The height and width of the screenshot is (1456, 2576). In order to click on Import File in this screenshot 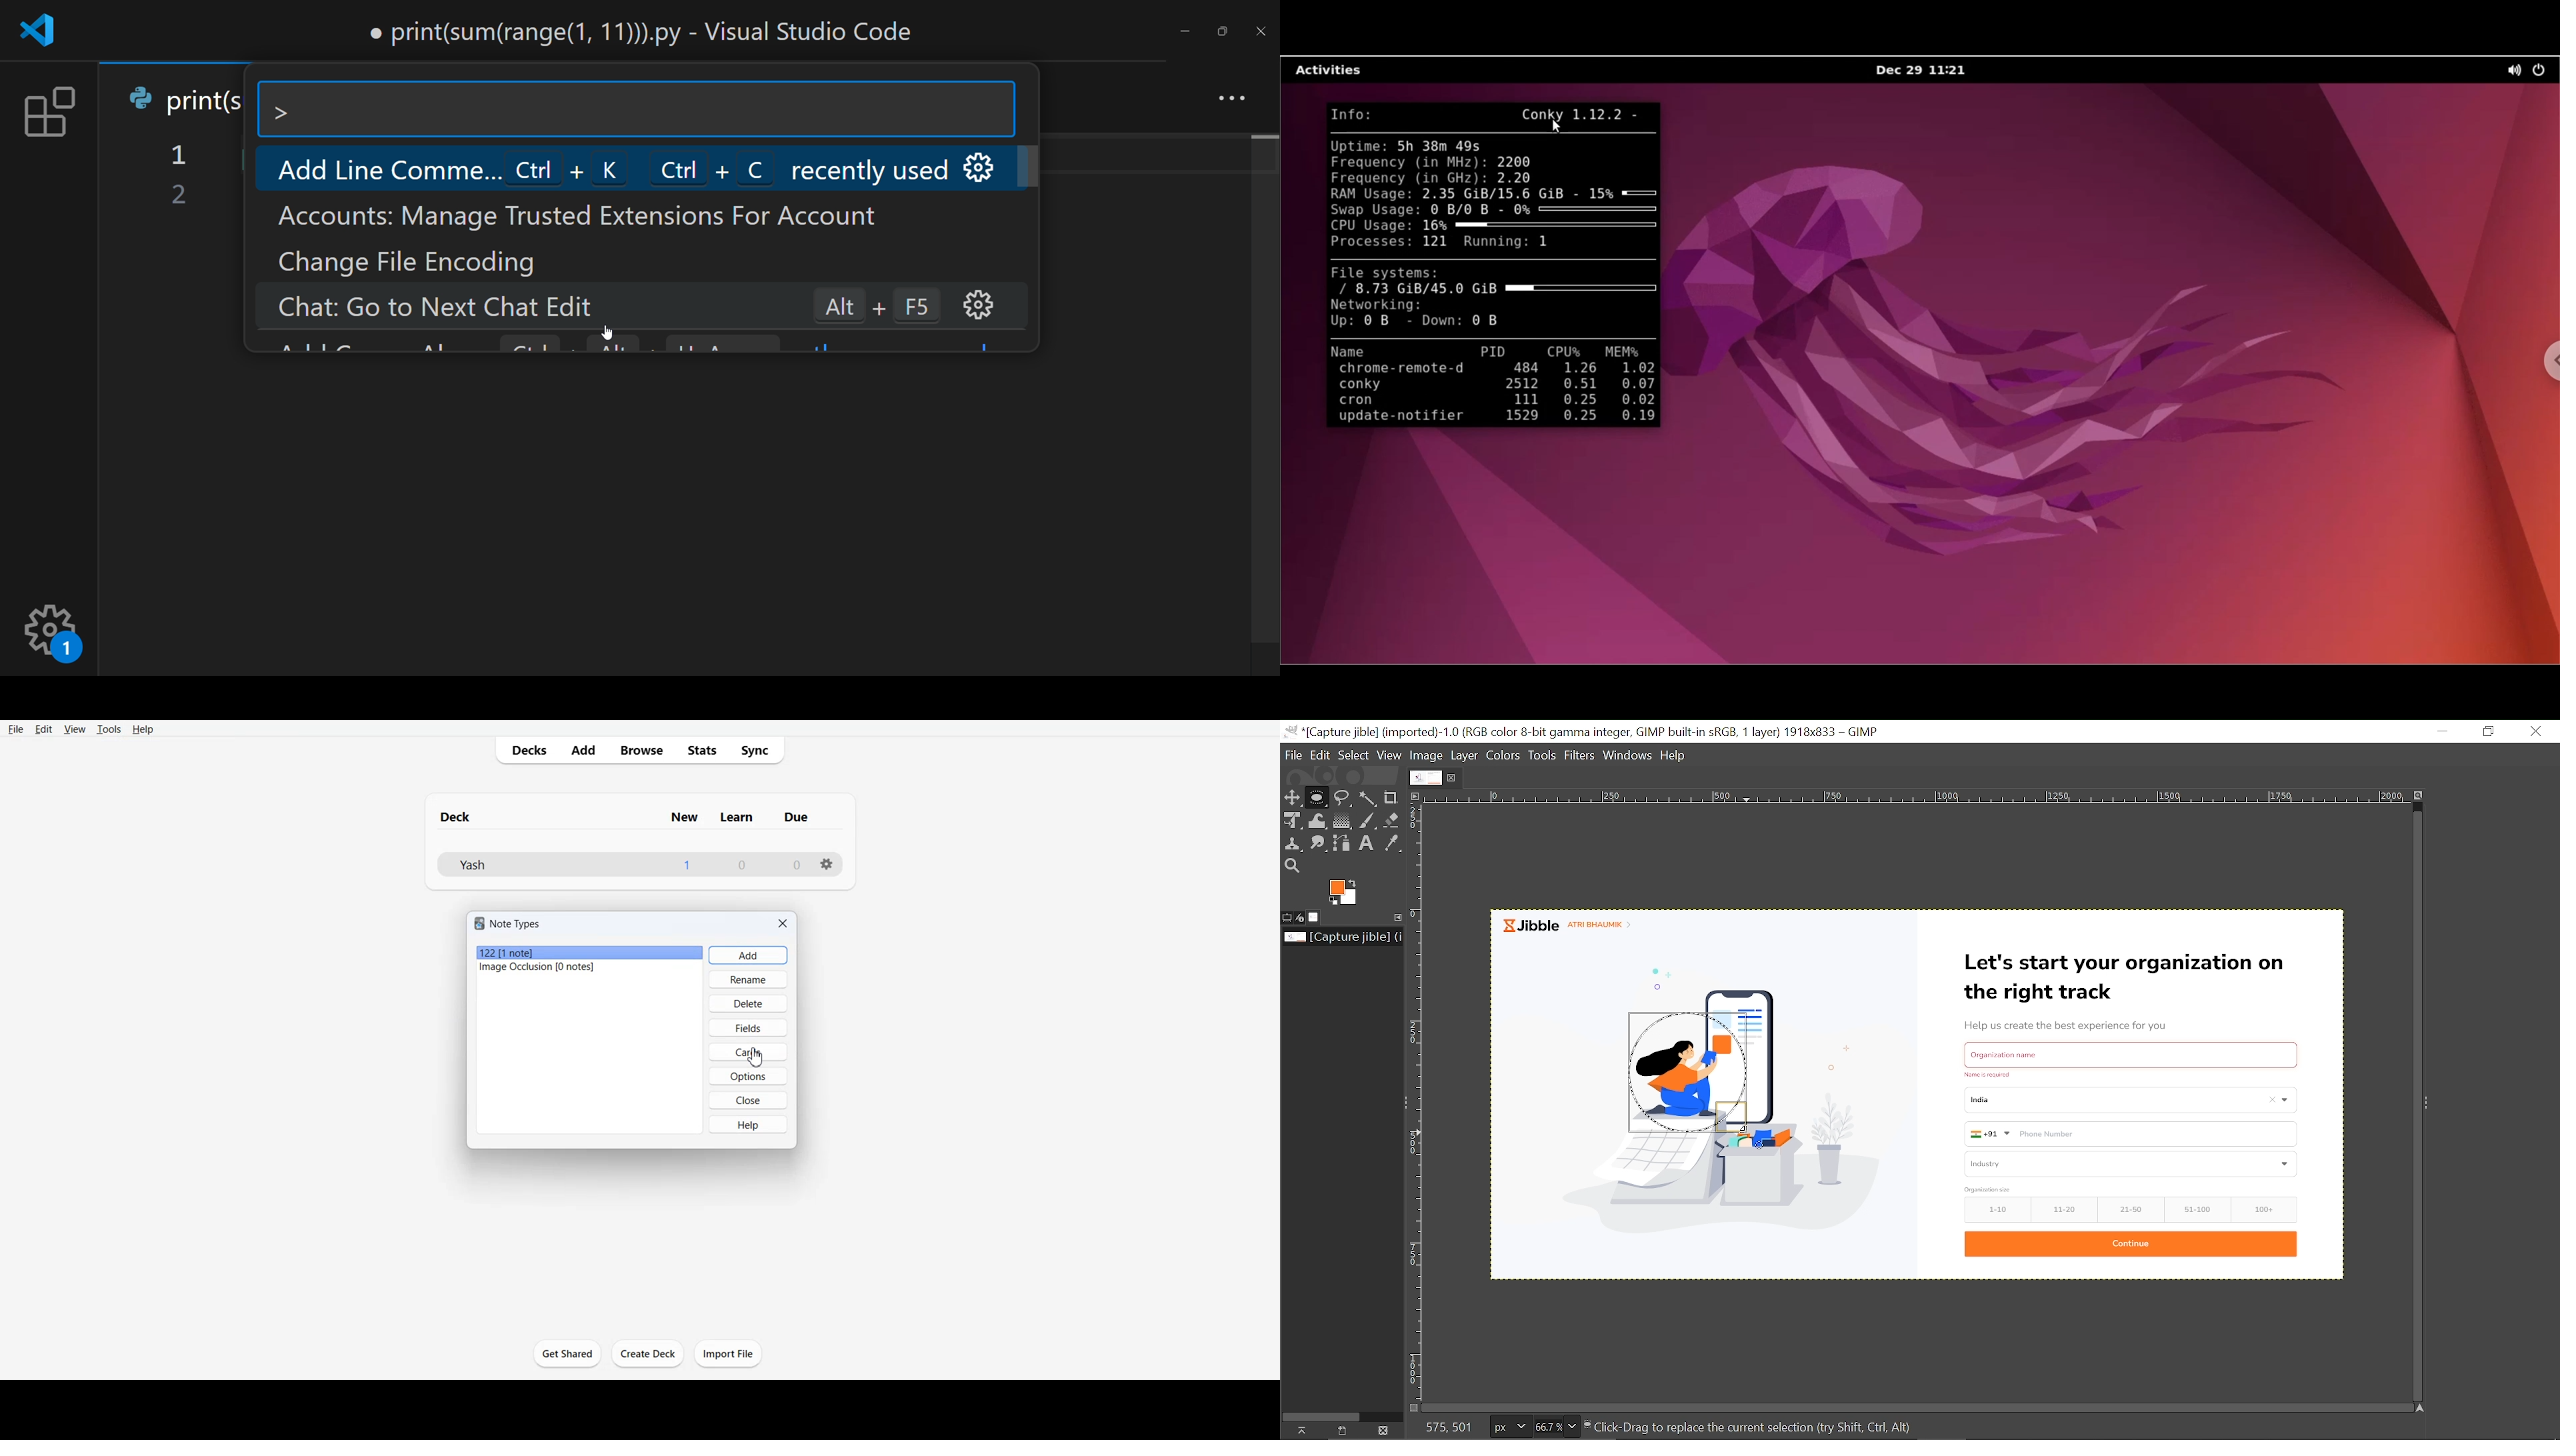, I will do `click(728, 1353)`.